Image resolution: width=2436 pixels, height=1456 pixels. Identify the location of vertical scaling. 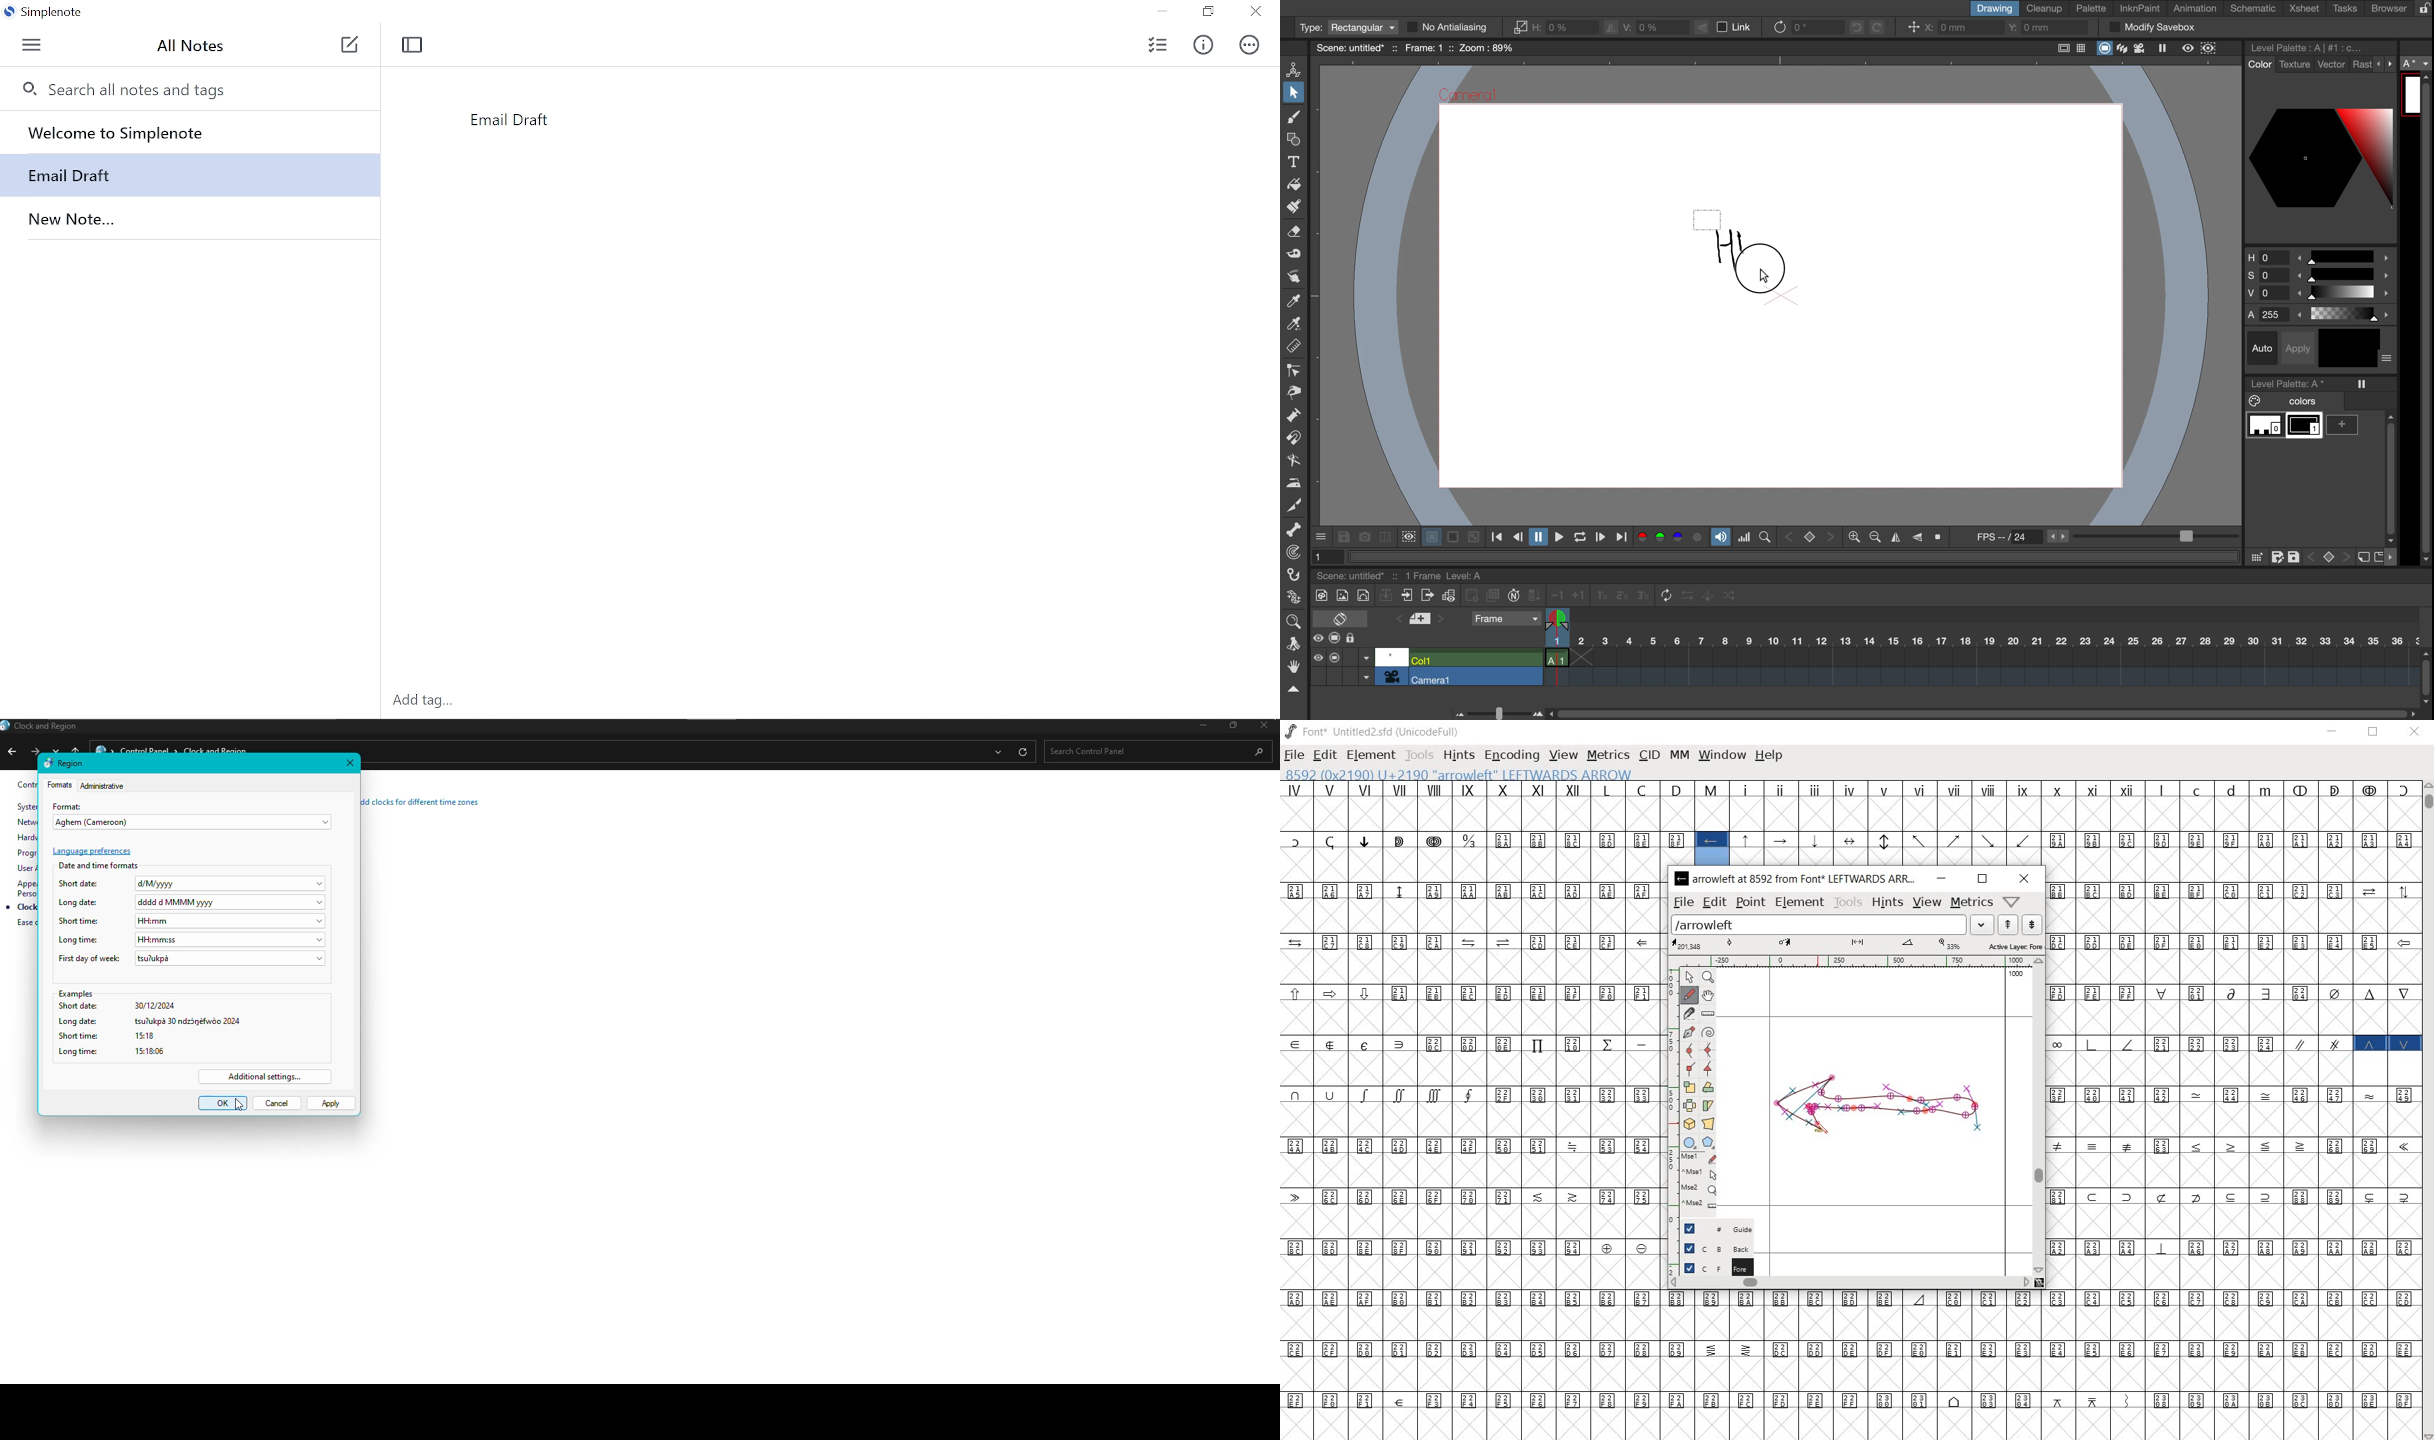
(1645, 26).